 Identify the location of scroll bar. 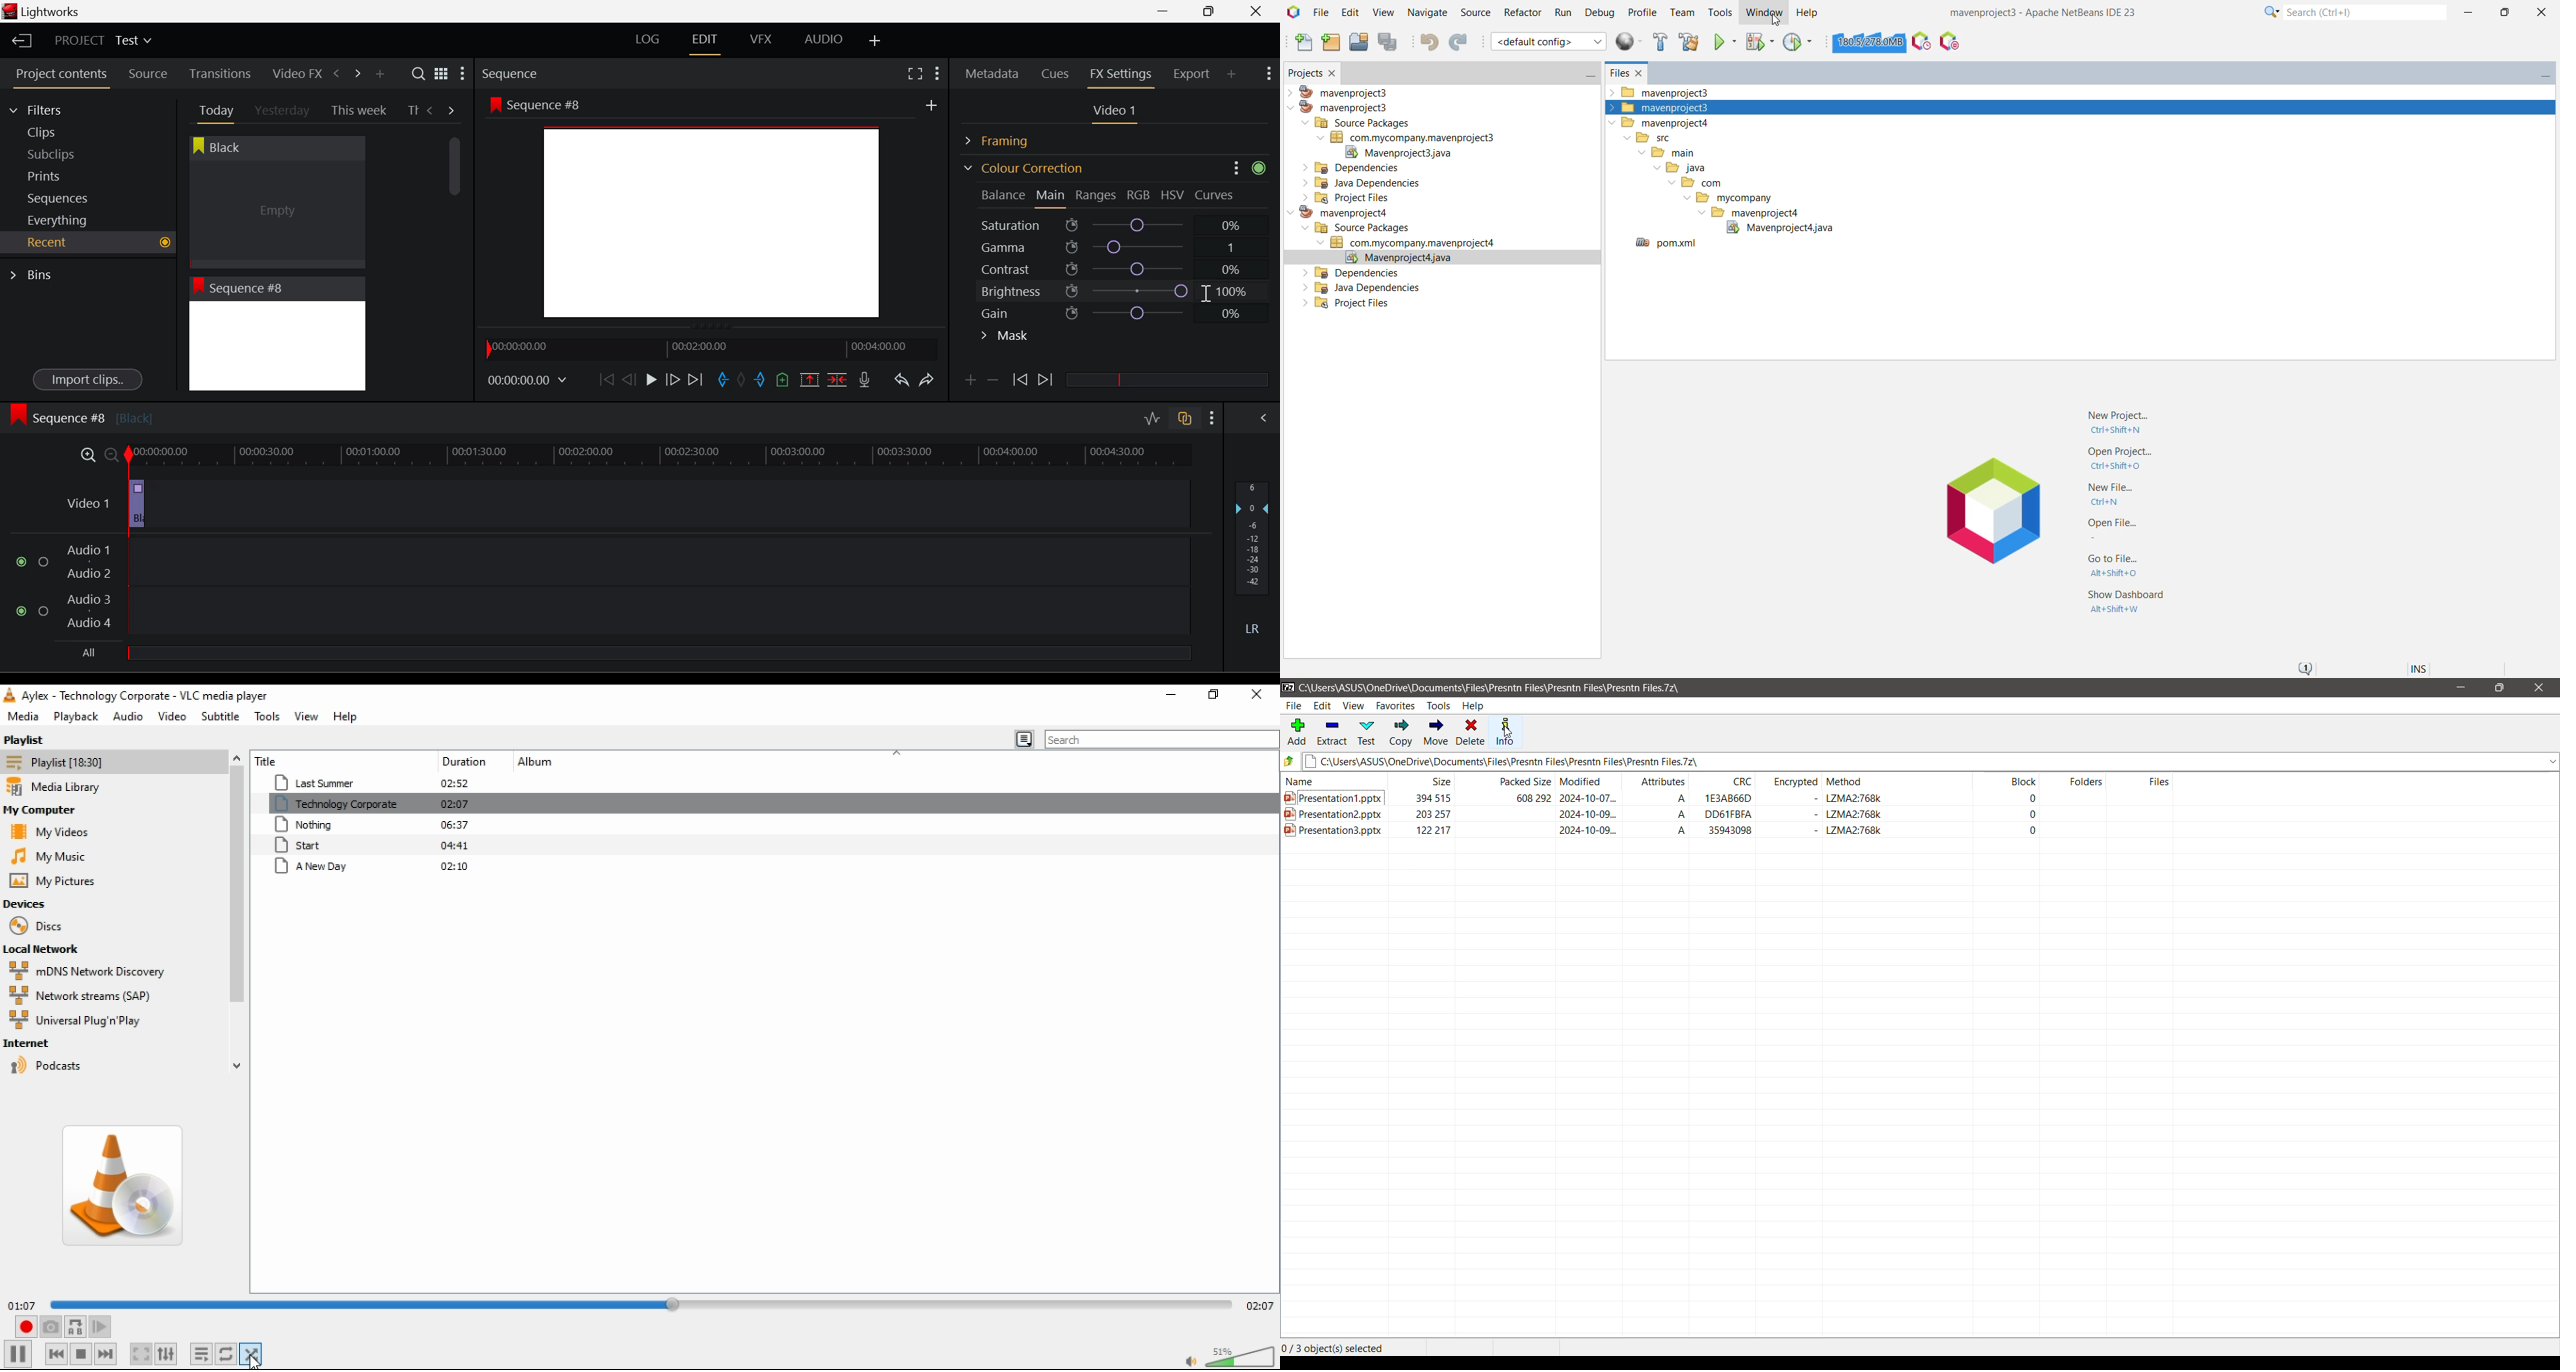
(236, 912).